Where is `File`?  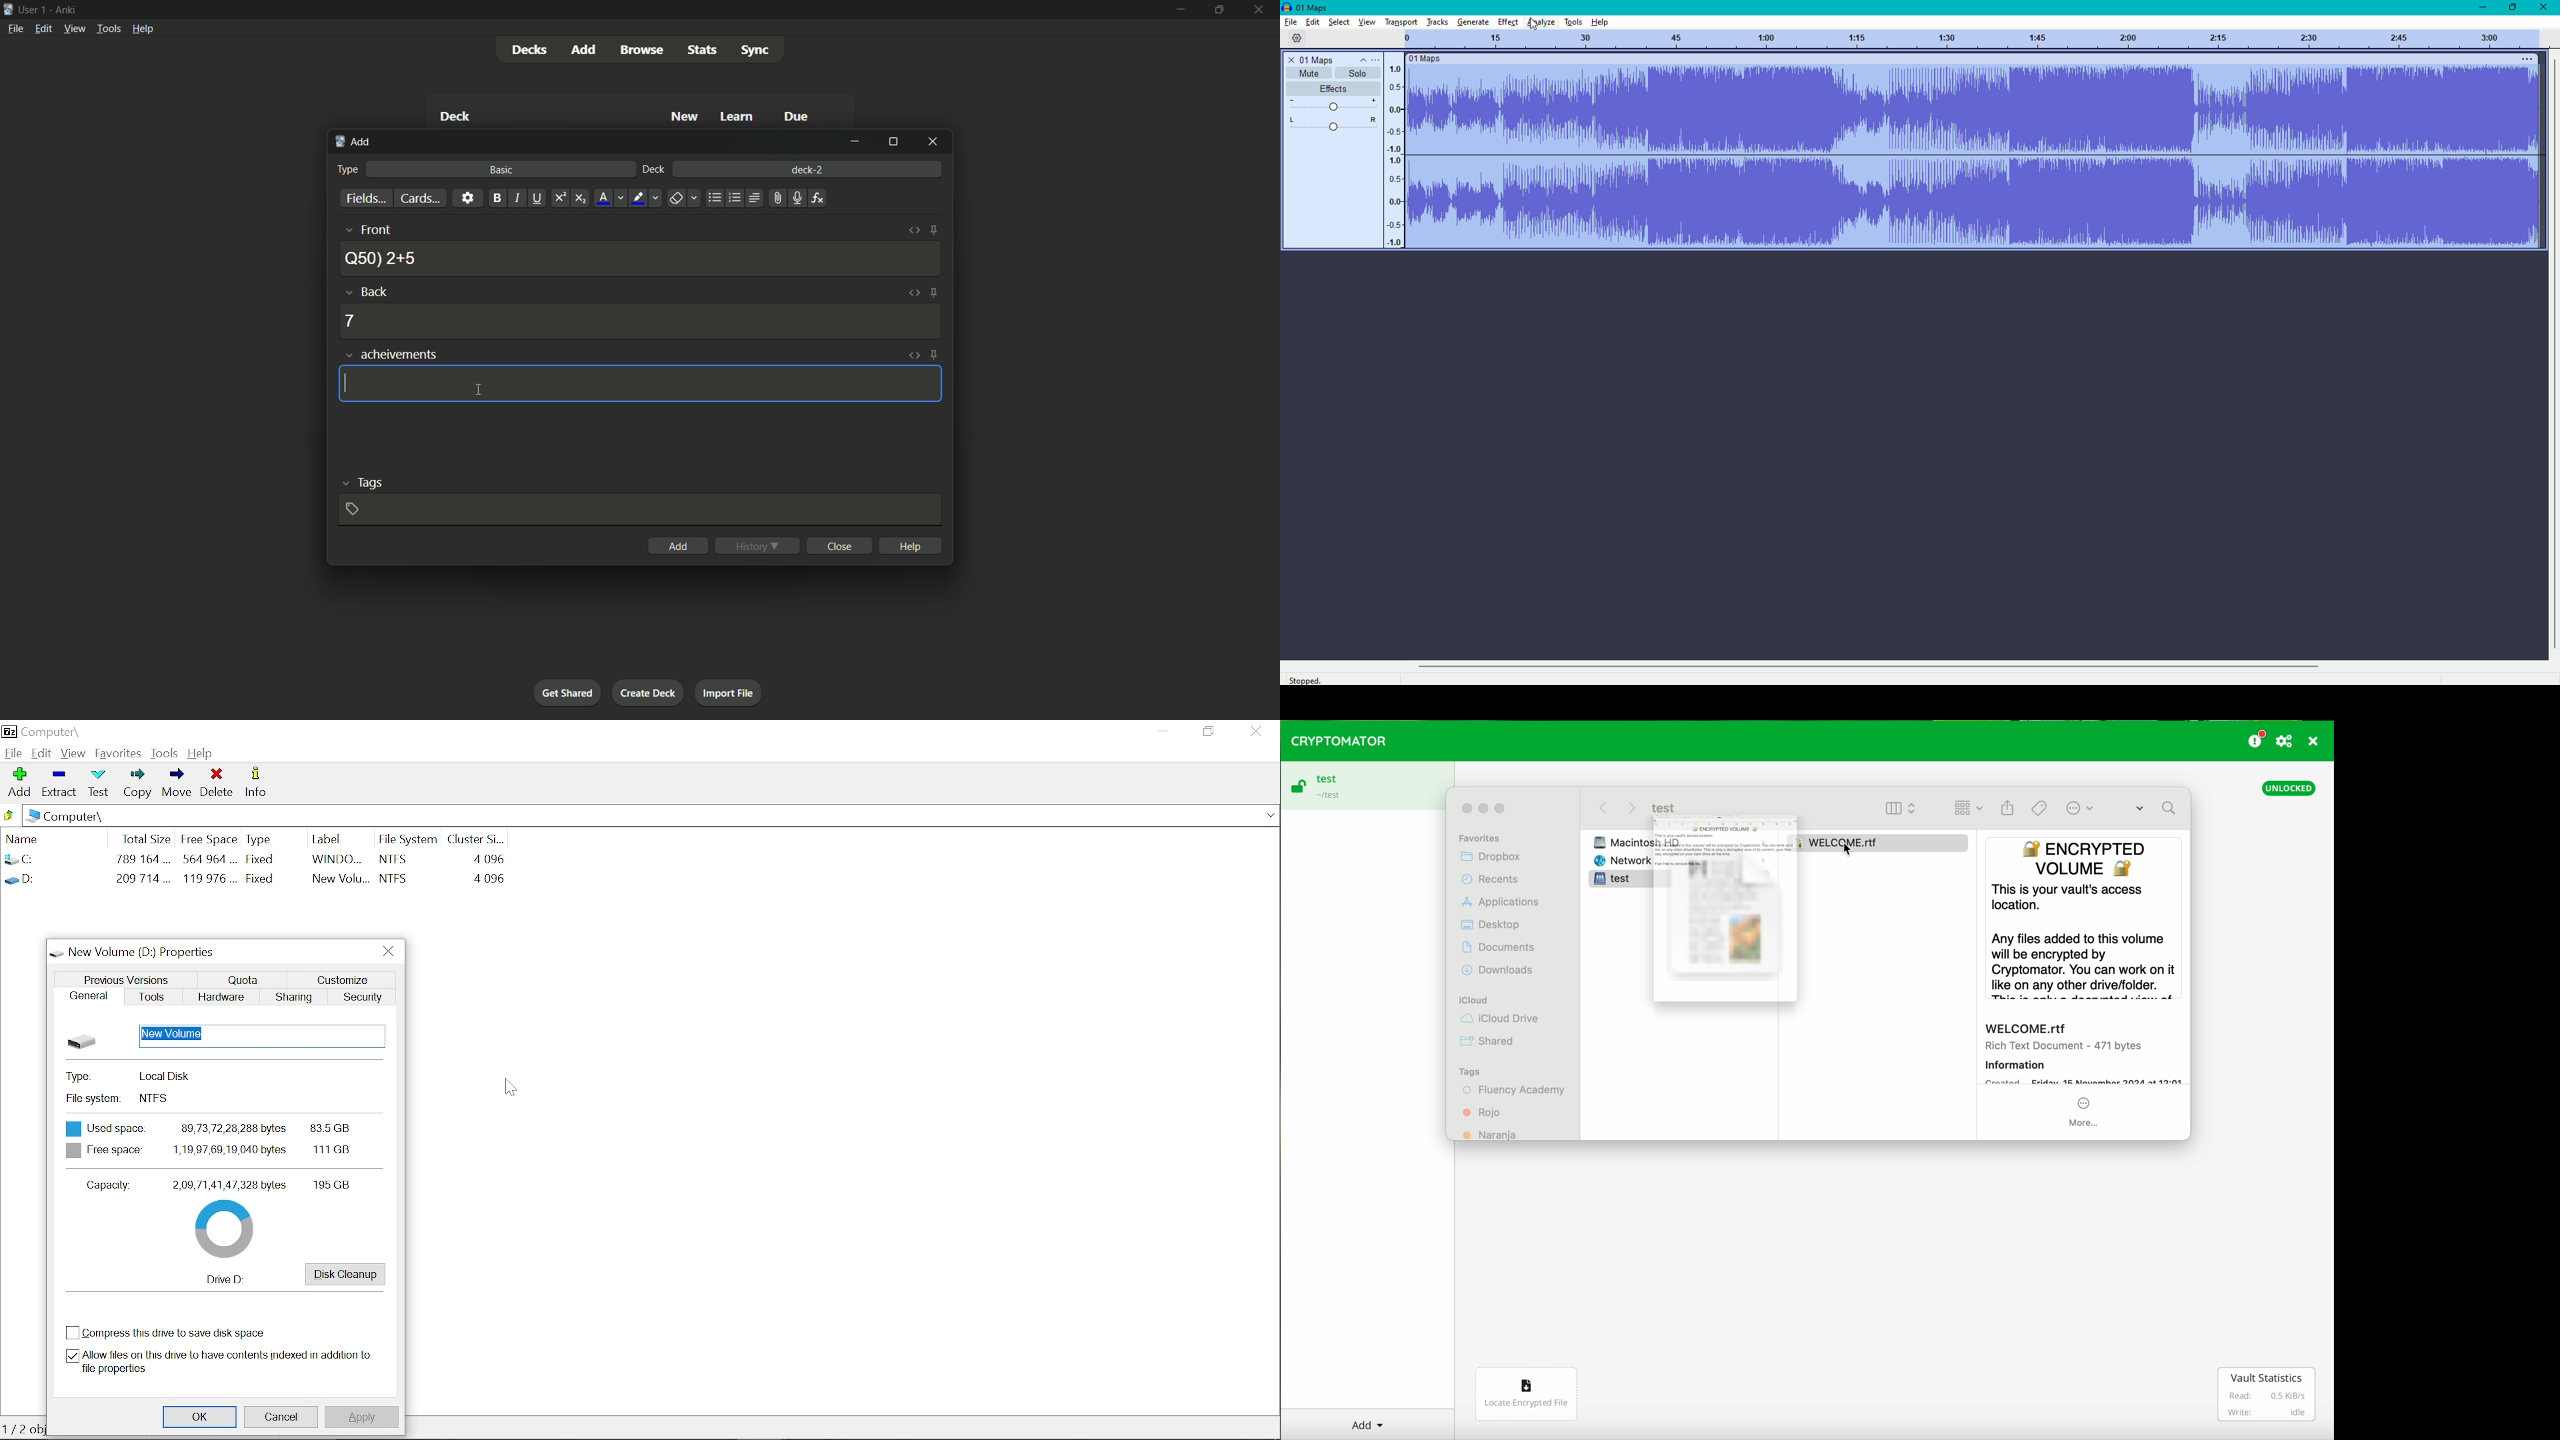
File is located at coordinates (1291, 23).